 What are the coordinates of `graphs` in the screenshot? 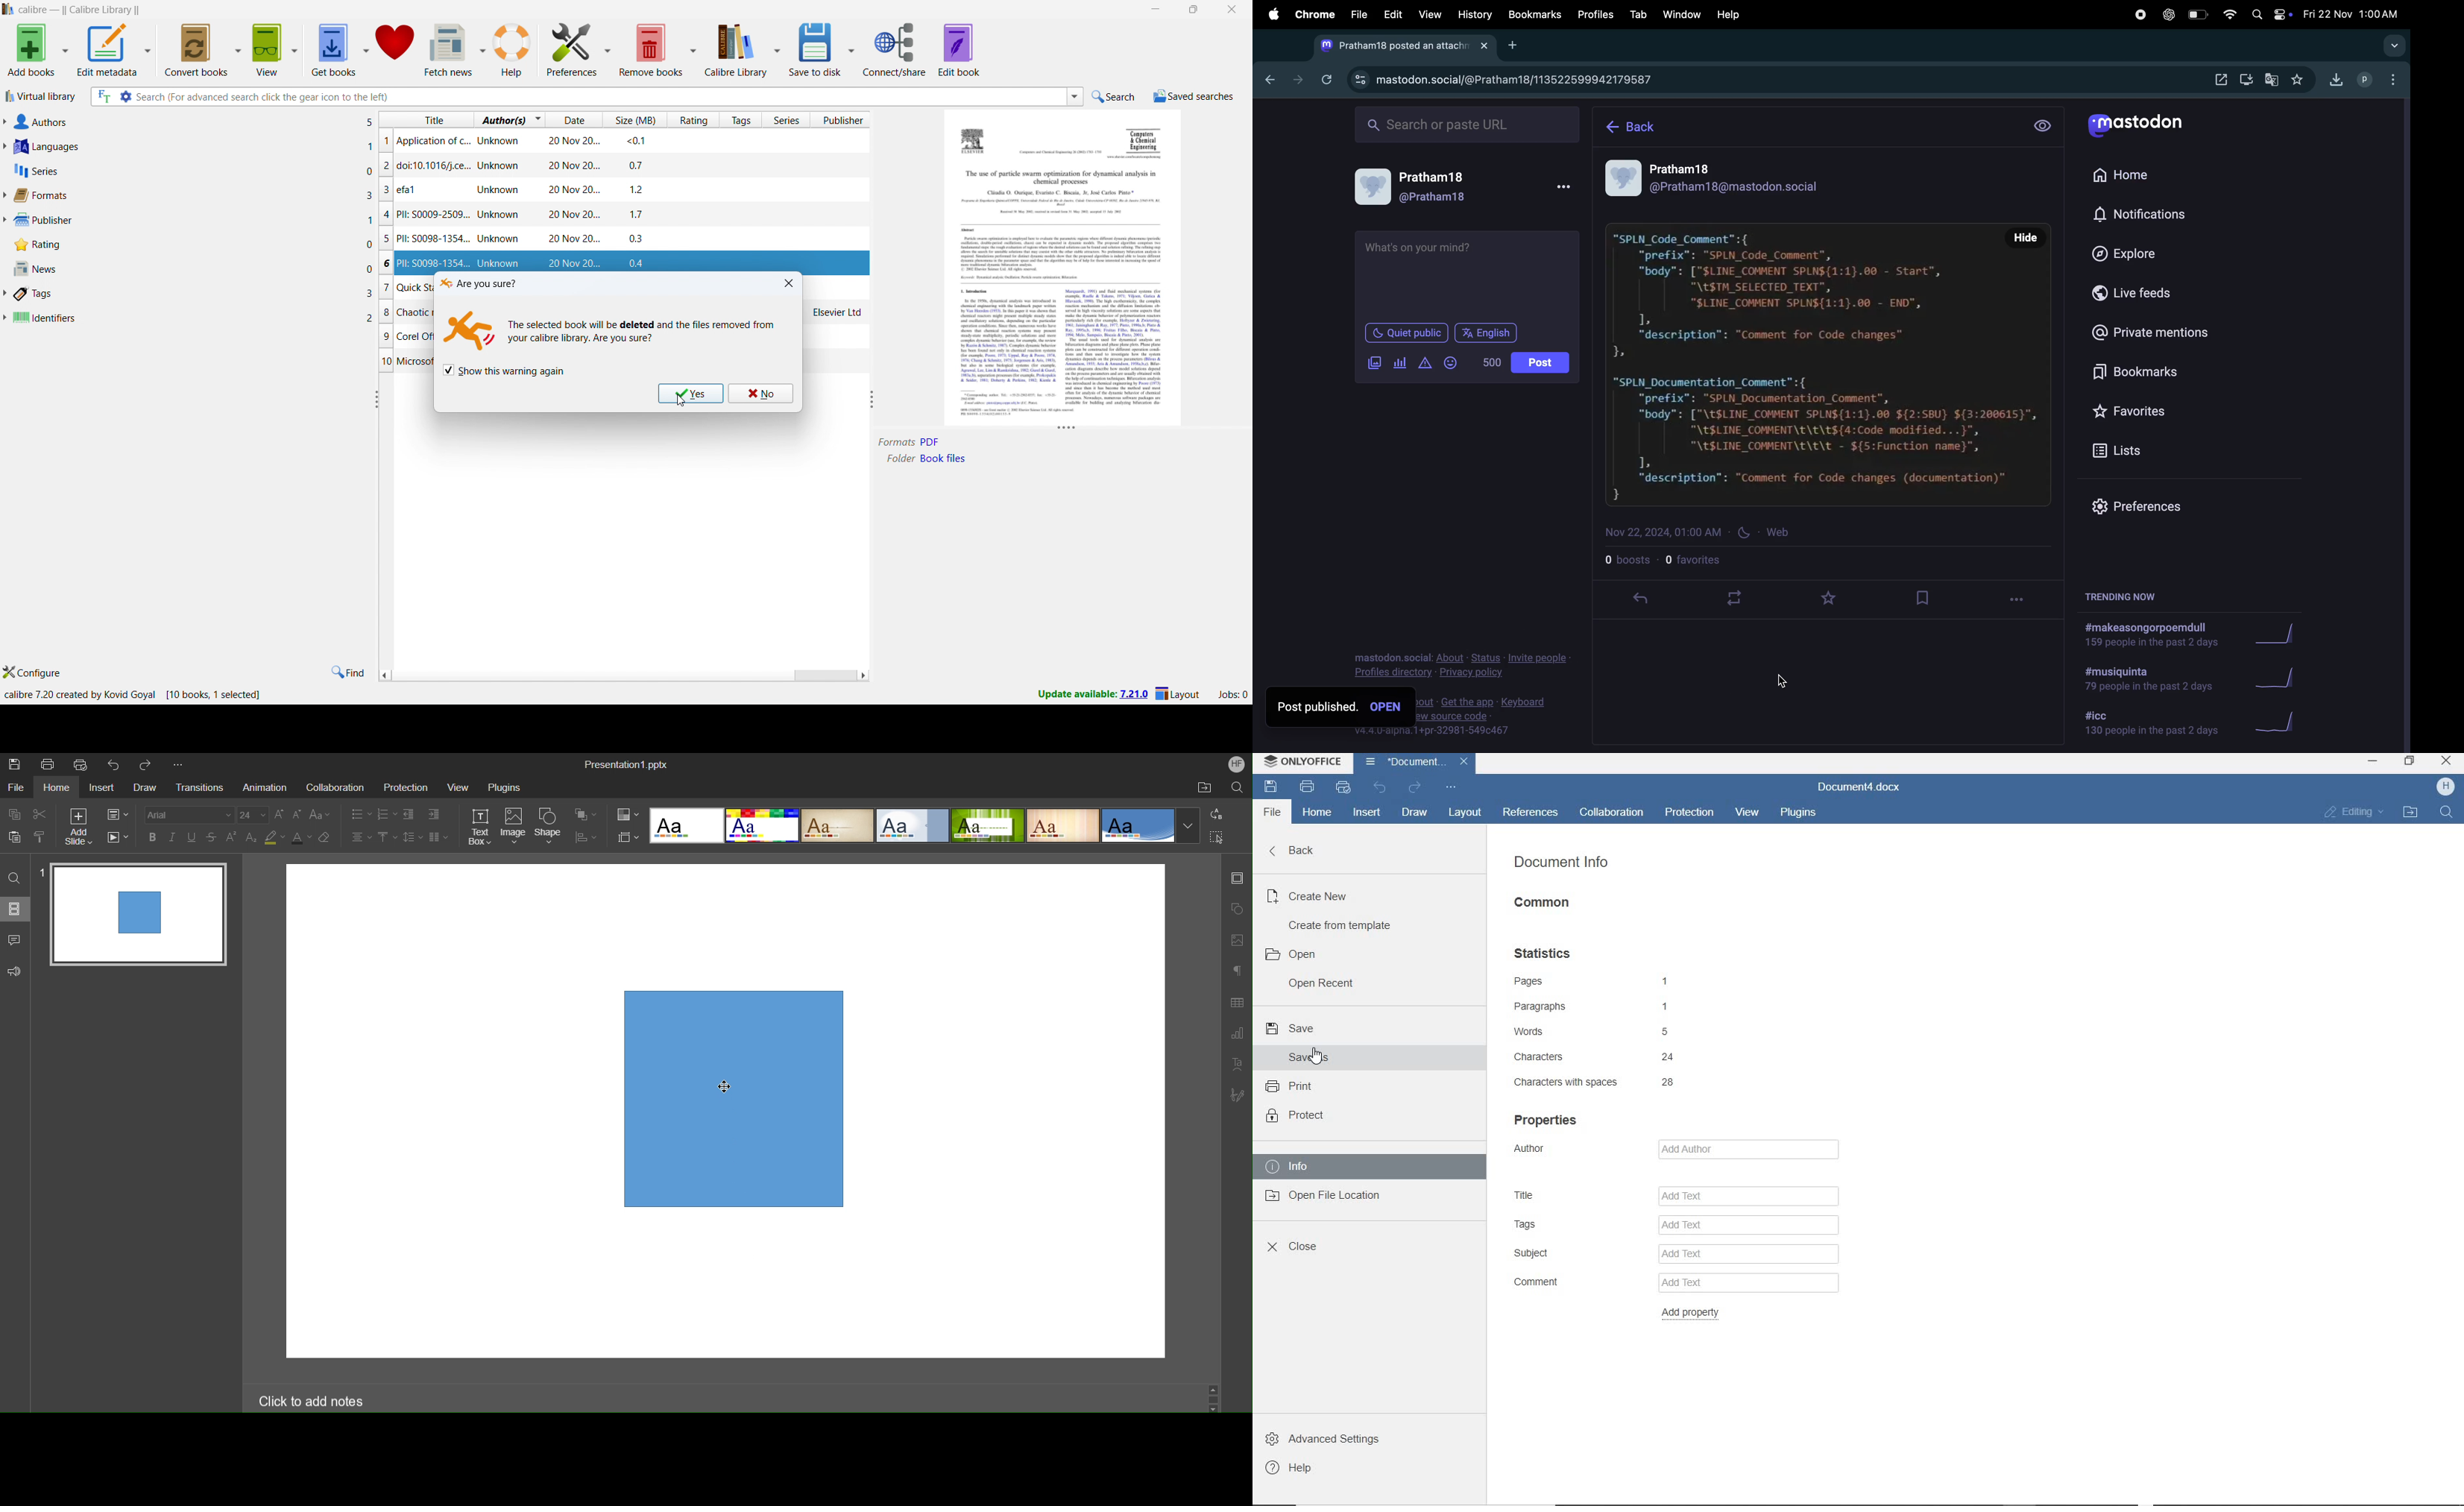 It's located at (2280, 635).